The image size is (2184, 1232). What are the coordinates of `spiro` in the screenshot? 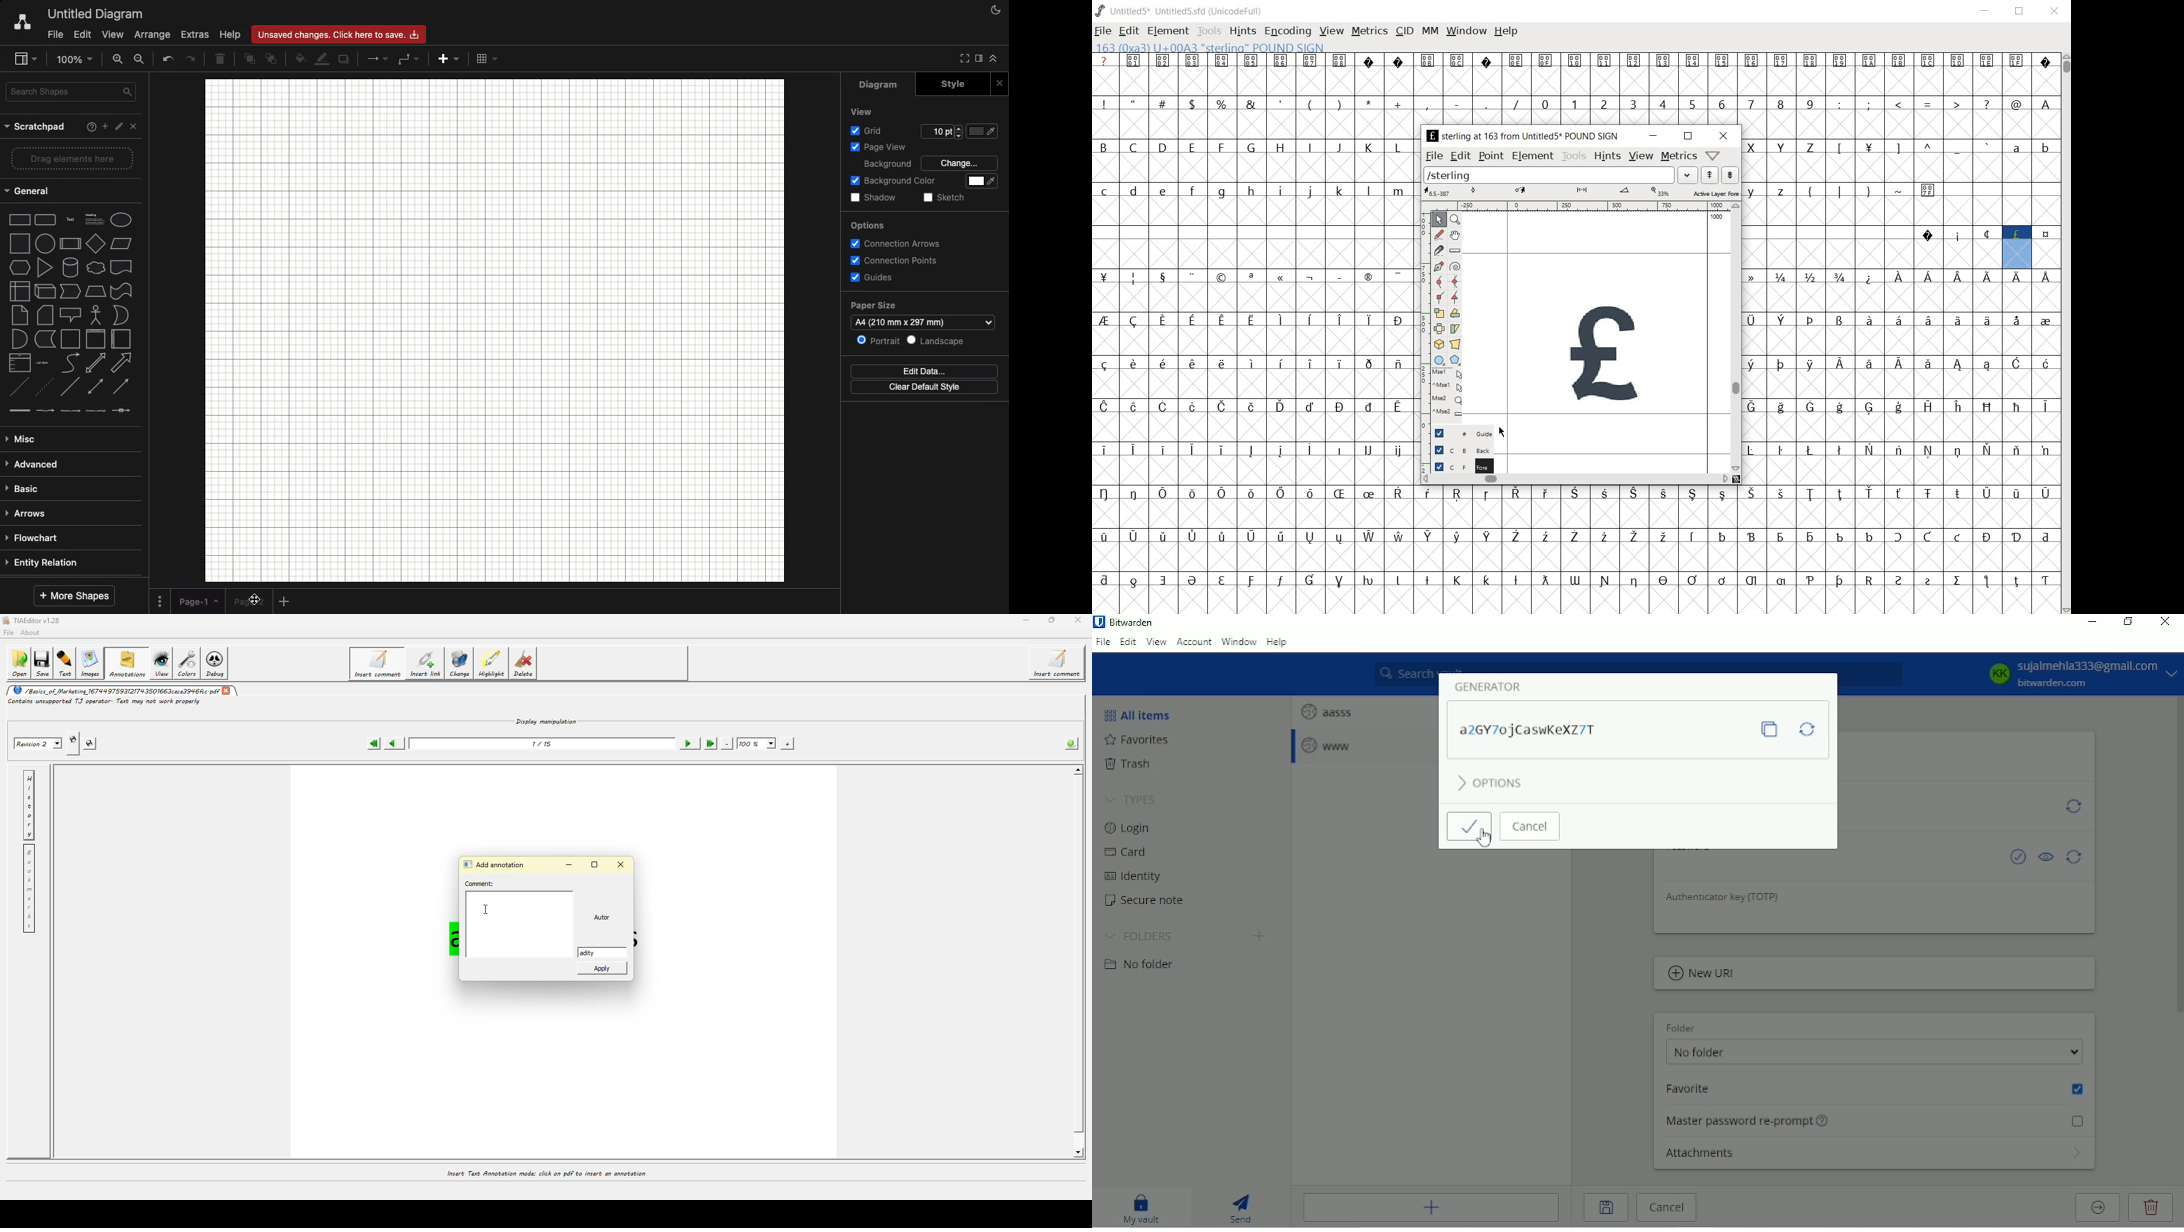 It's located at (1455, 266).